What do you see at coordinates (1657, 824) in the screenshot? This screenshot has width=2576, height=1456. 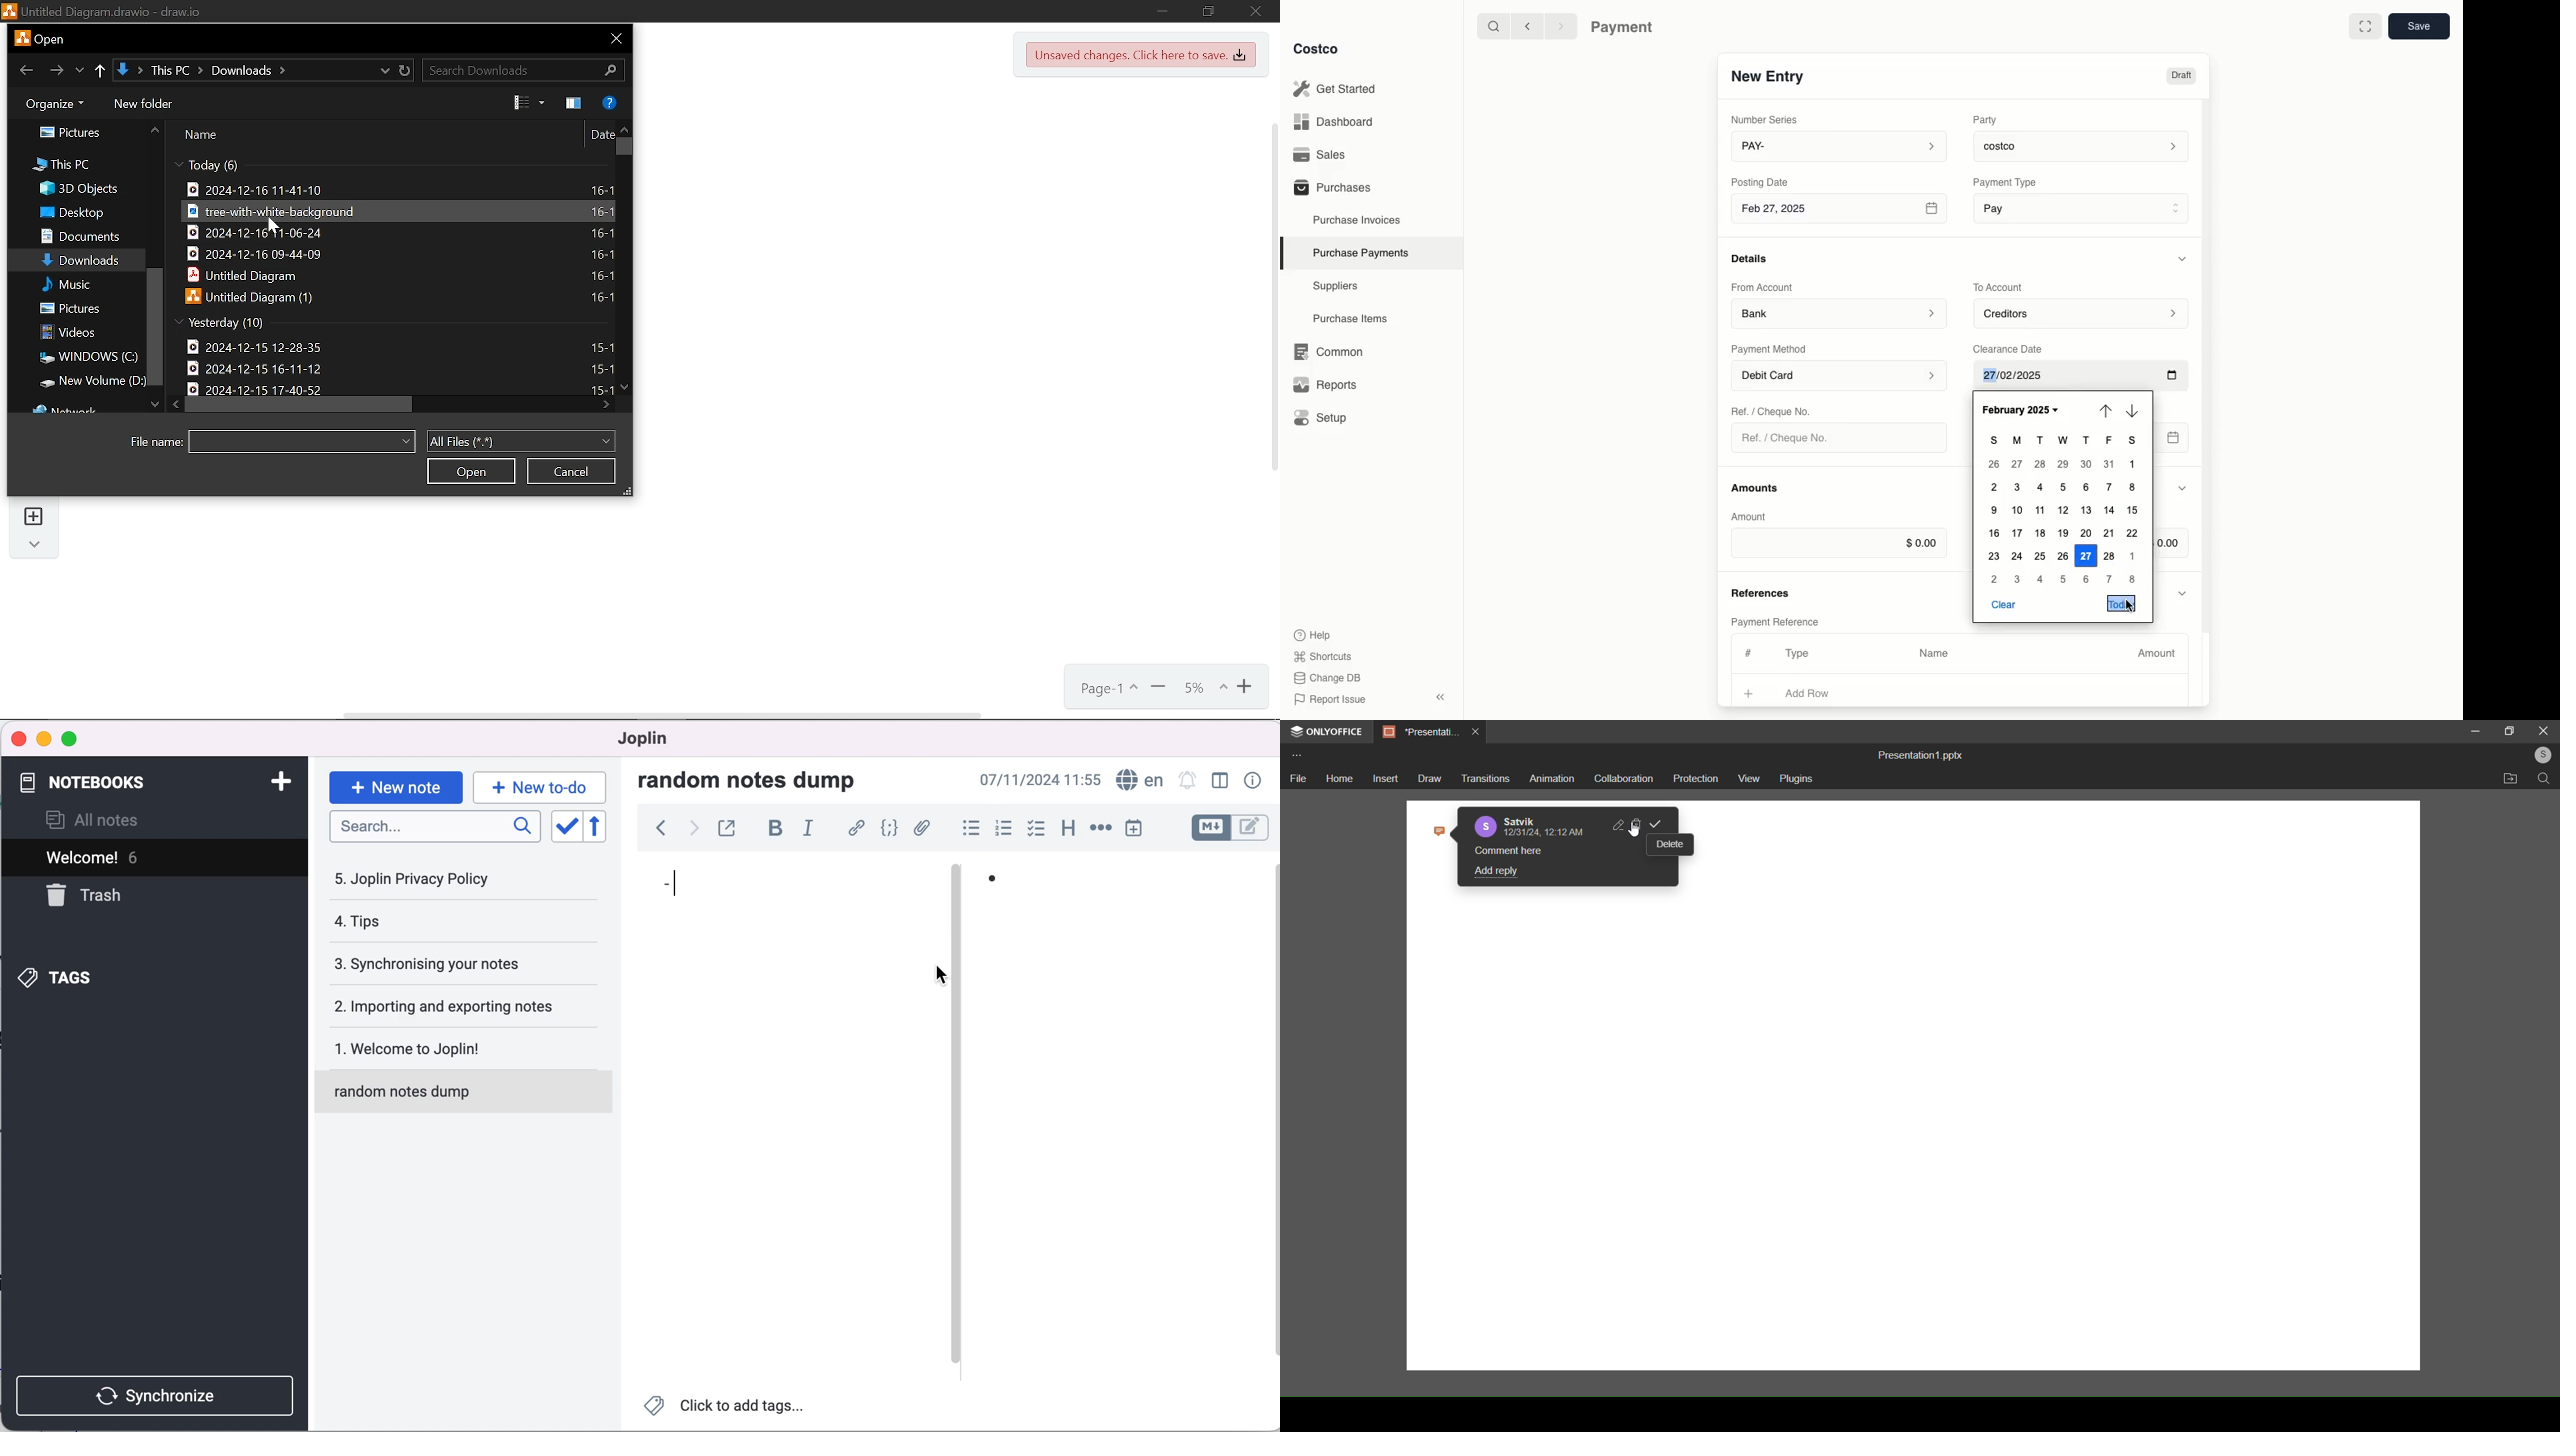 I see `confirm` at bounding box center [1657, 824].